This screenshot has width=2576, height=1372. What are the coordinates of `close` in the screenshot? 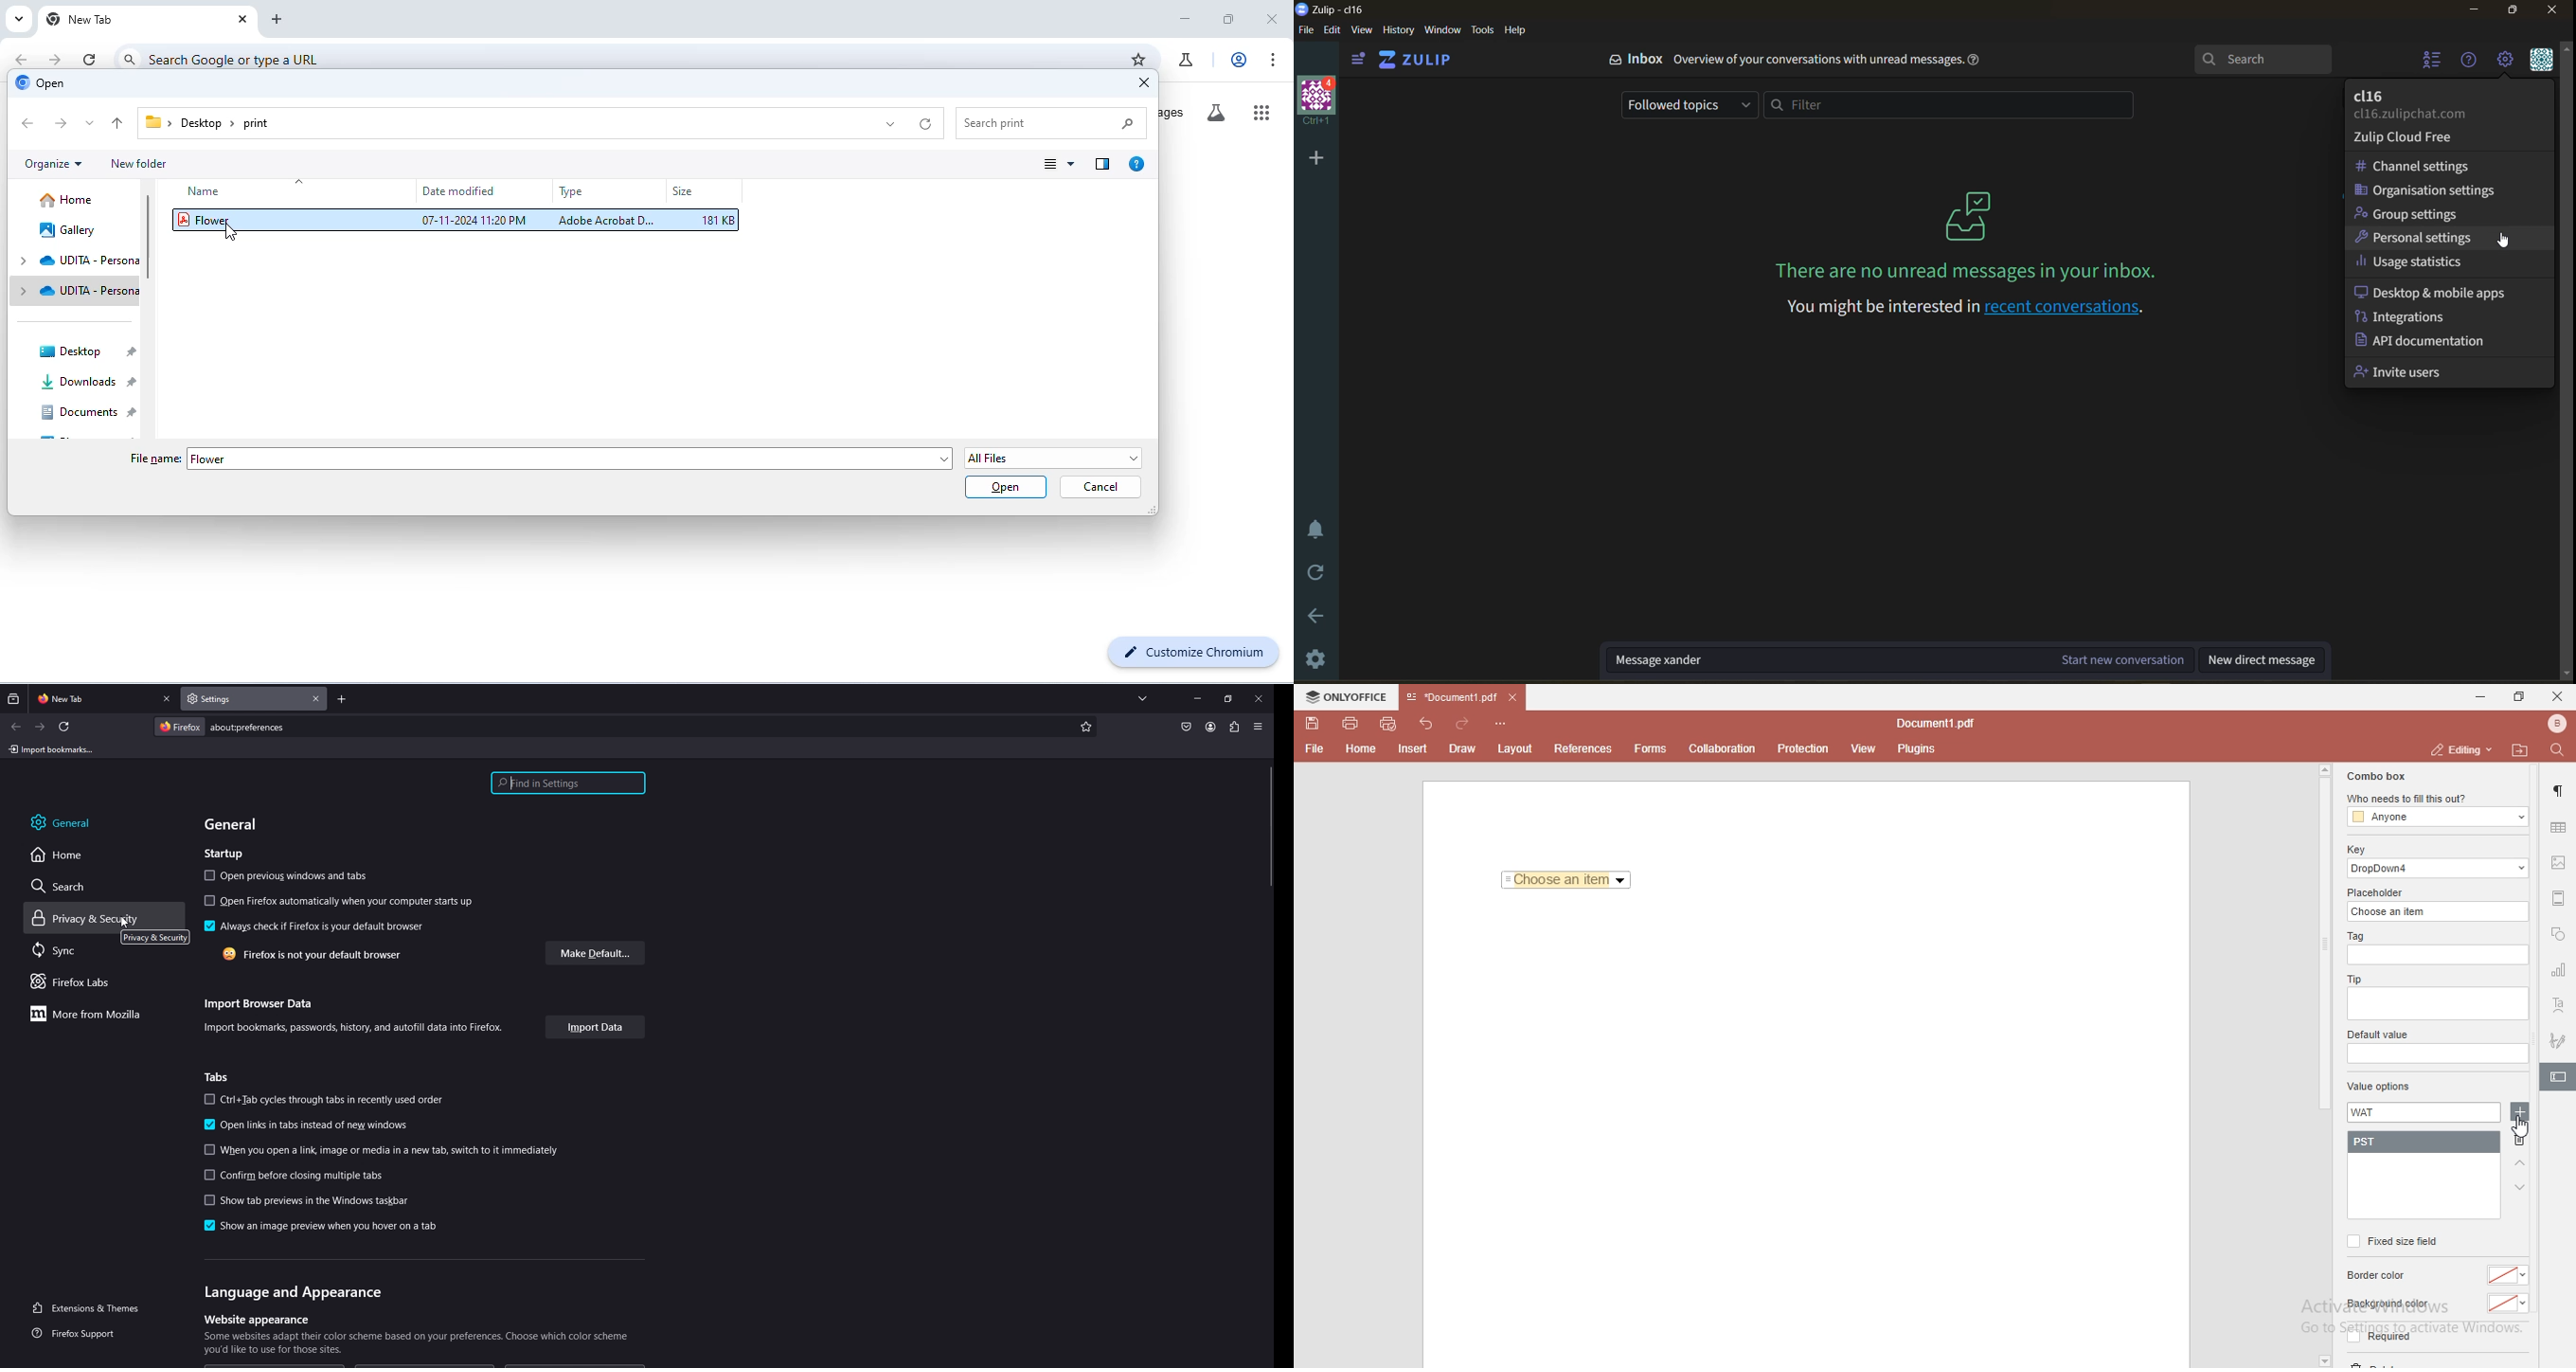 It's located at (1261, 697).